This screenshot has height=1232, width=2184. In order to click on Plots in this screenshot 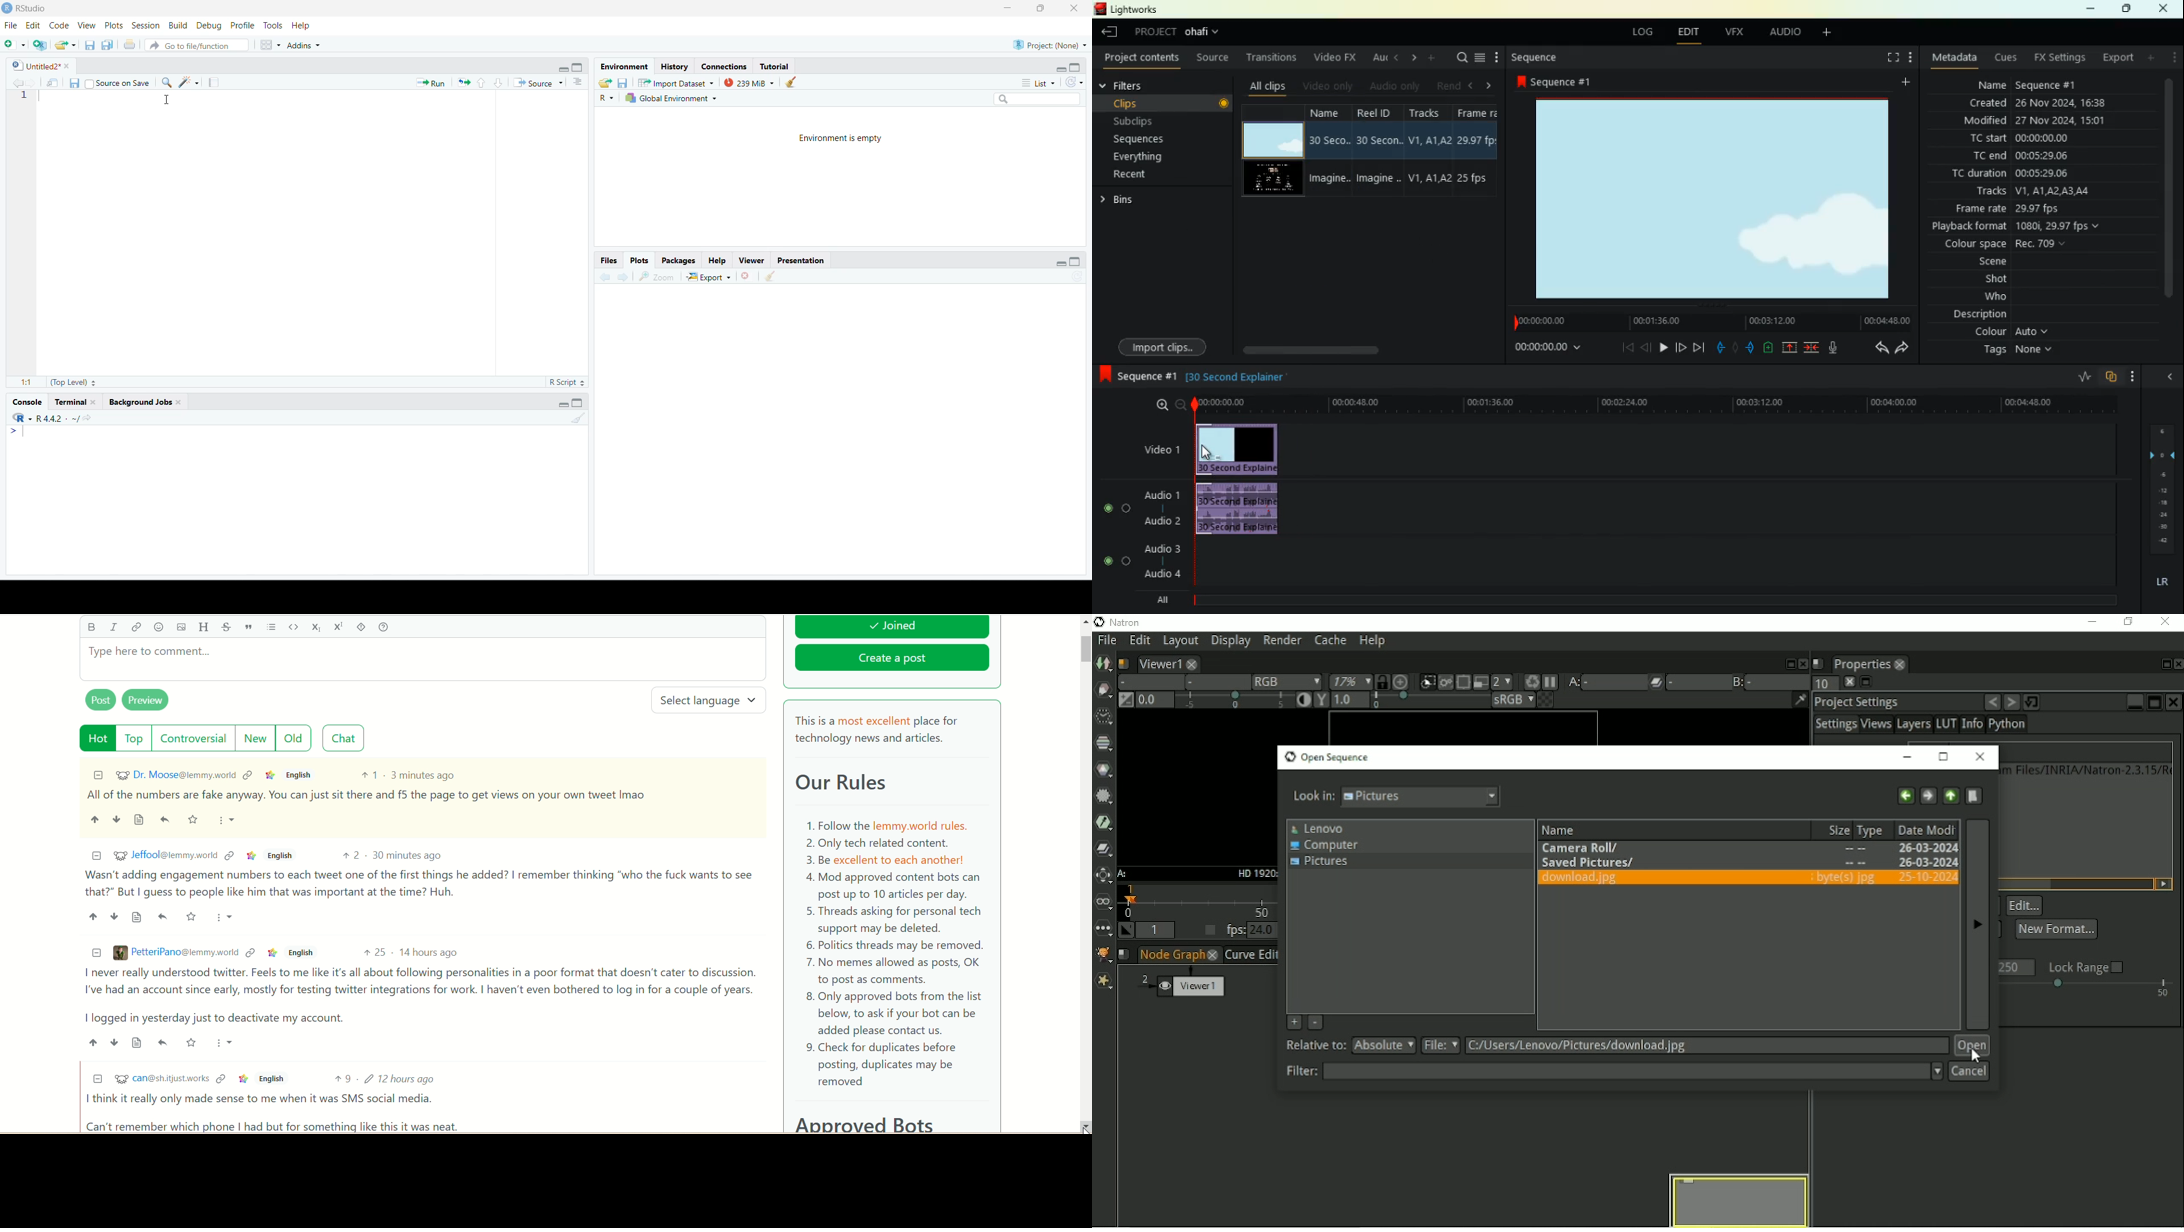, I will do `click(640, 260)`.